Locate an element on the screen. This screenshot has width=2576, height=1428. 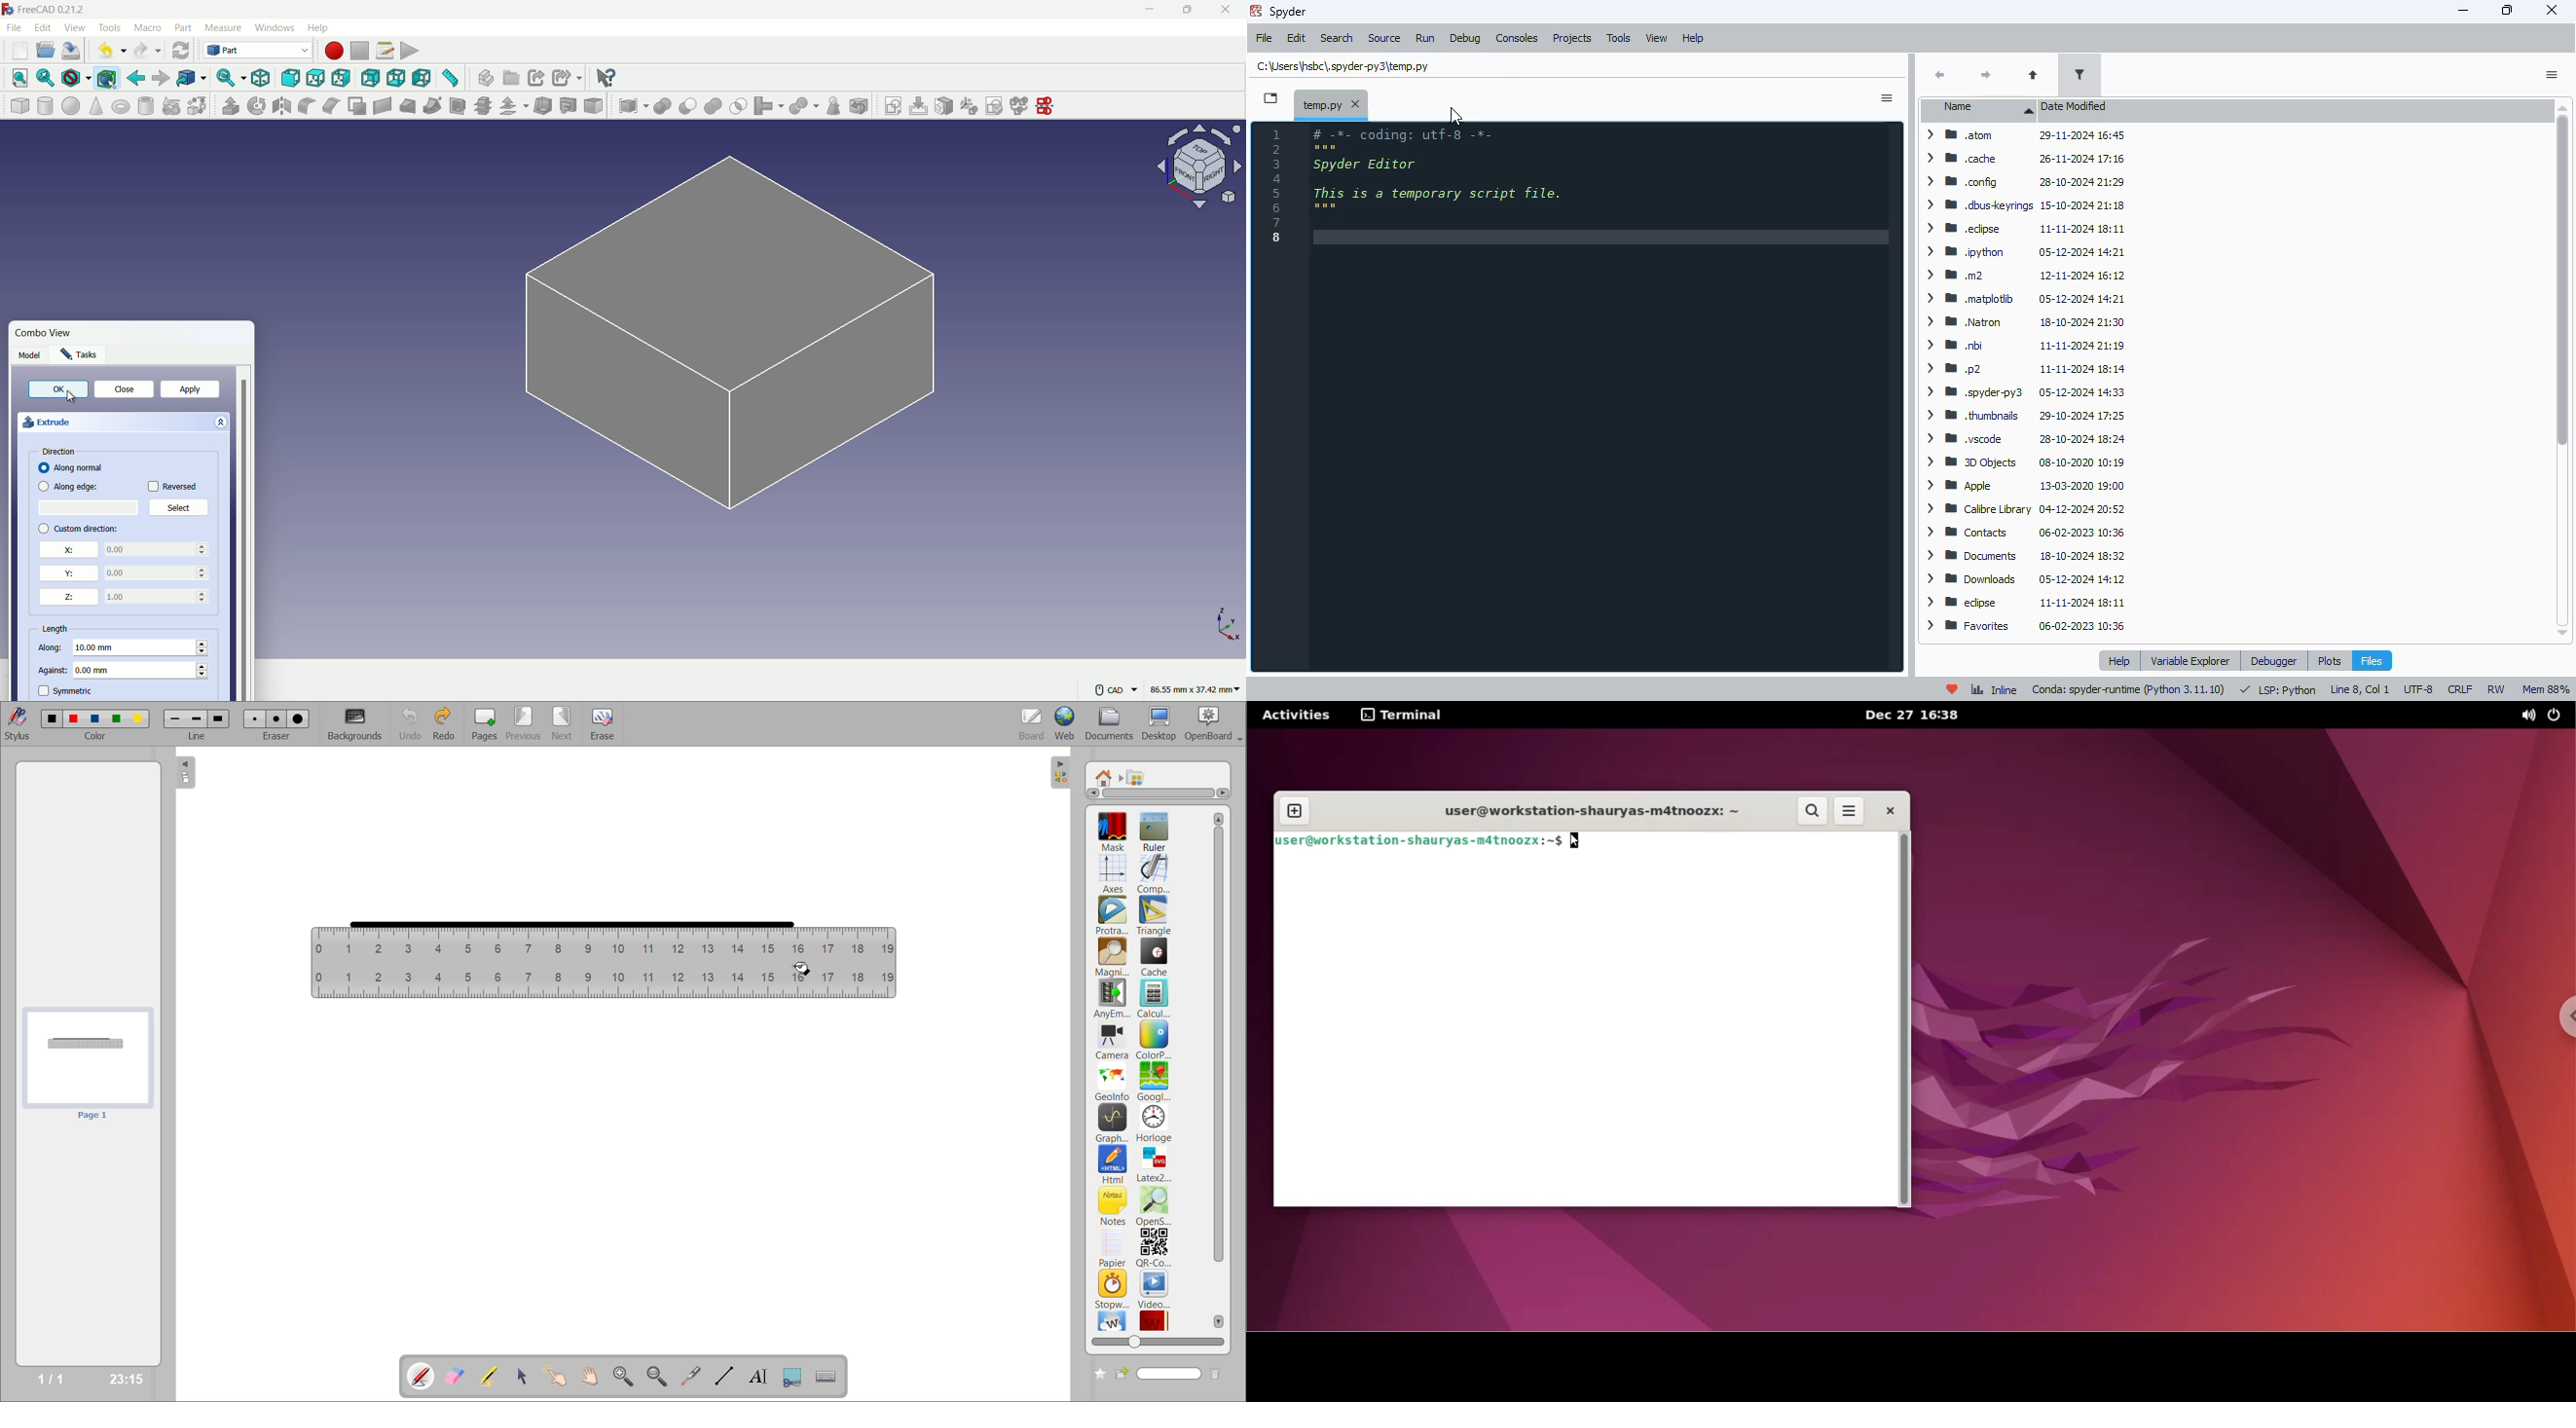
options is located at coordinates (2551, 75).